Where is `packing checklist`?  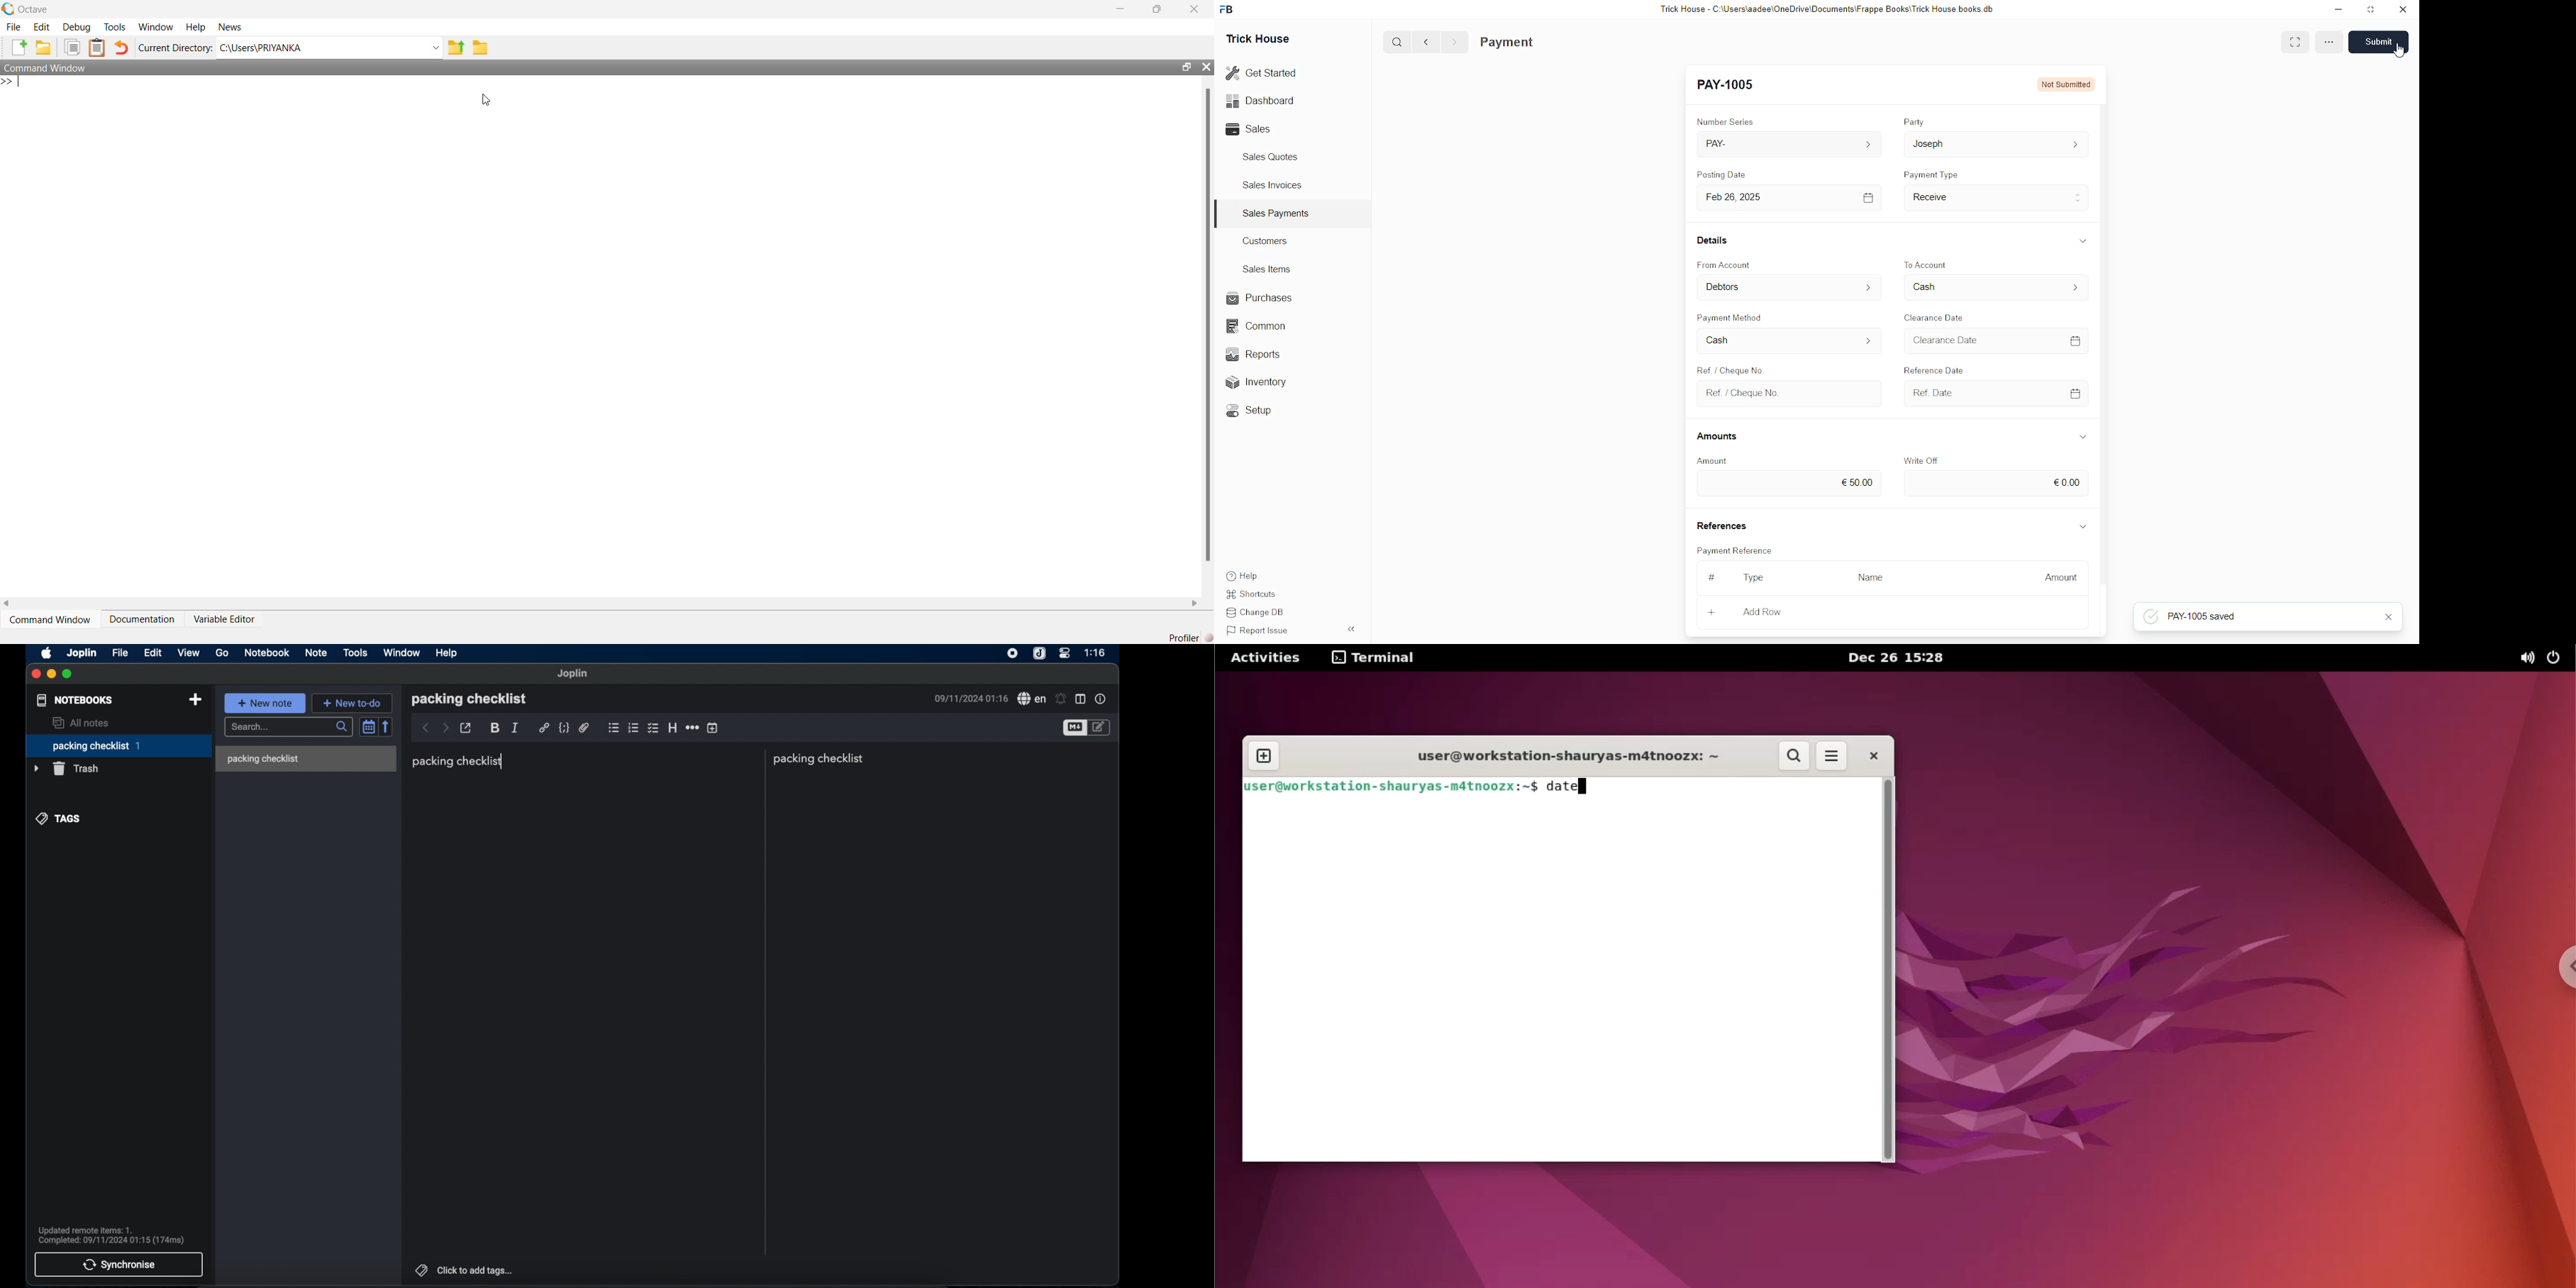 packing checklist is located at coordinates (469, 699).